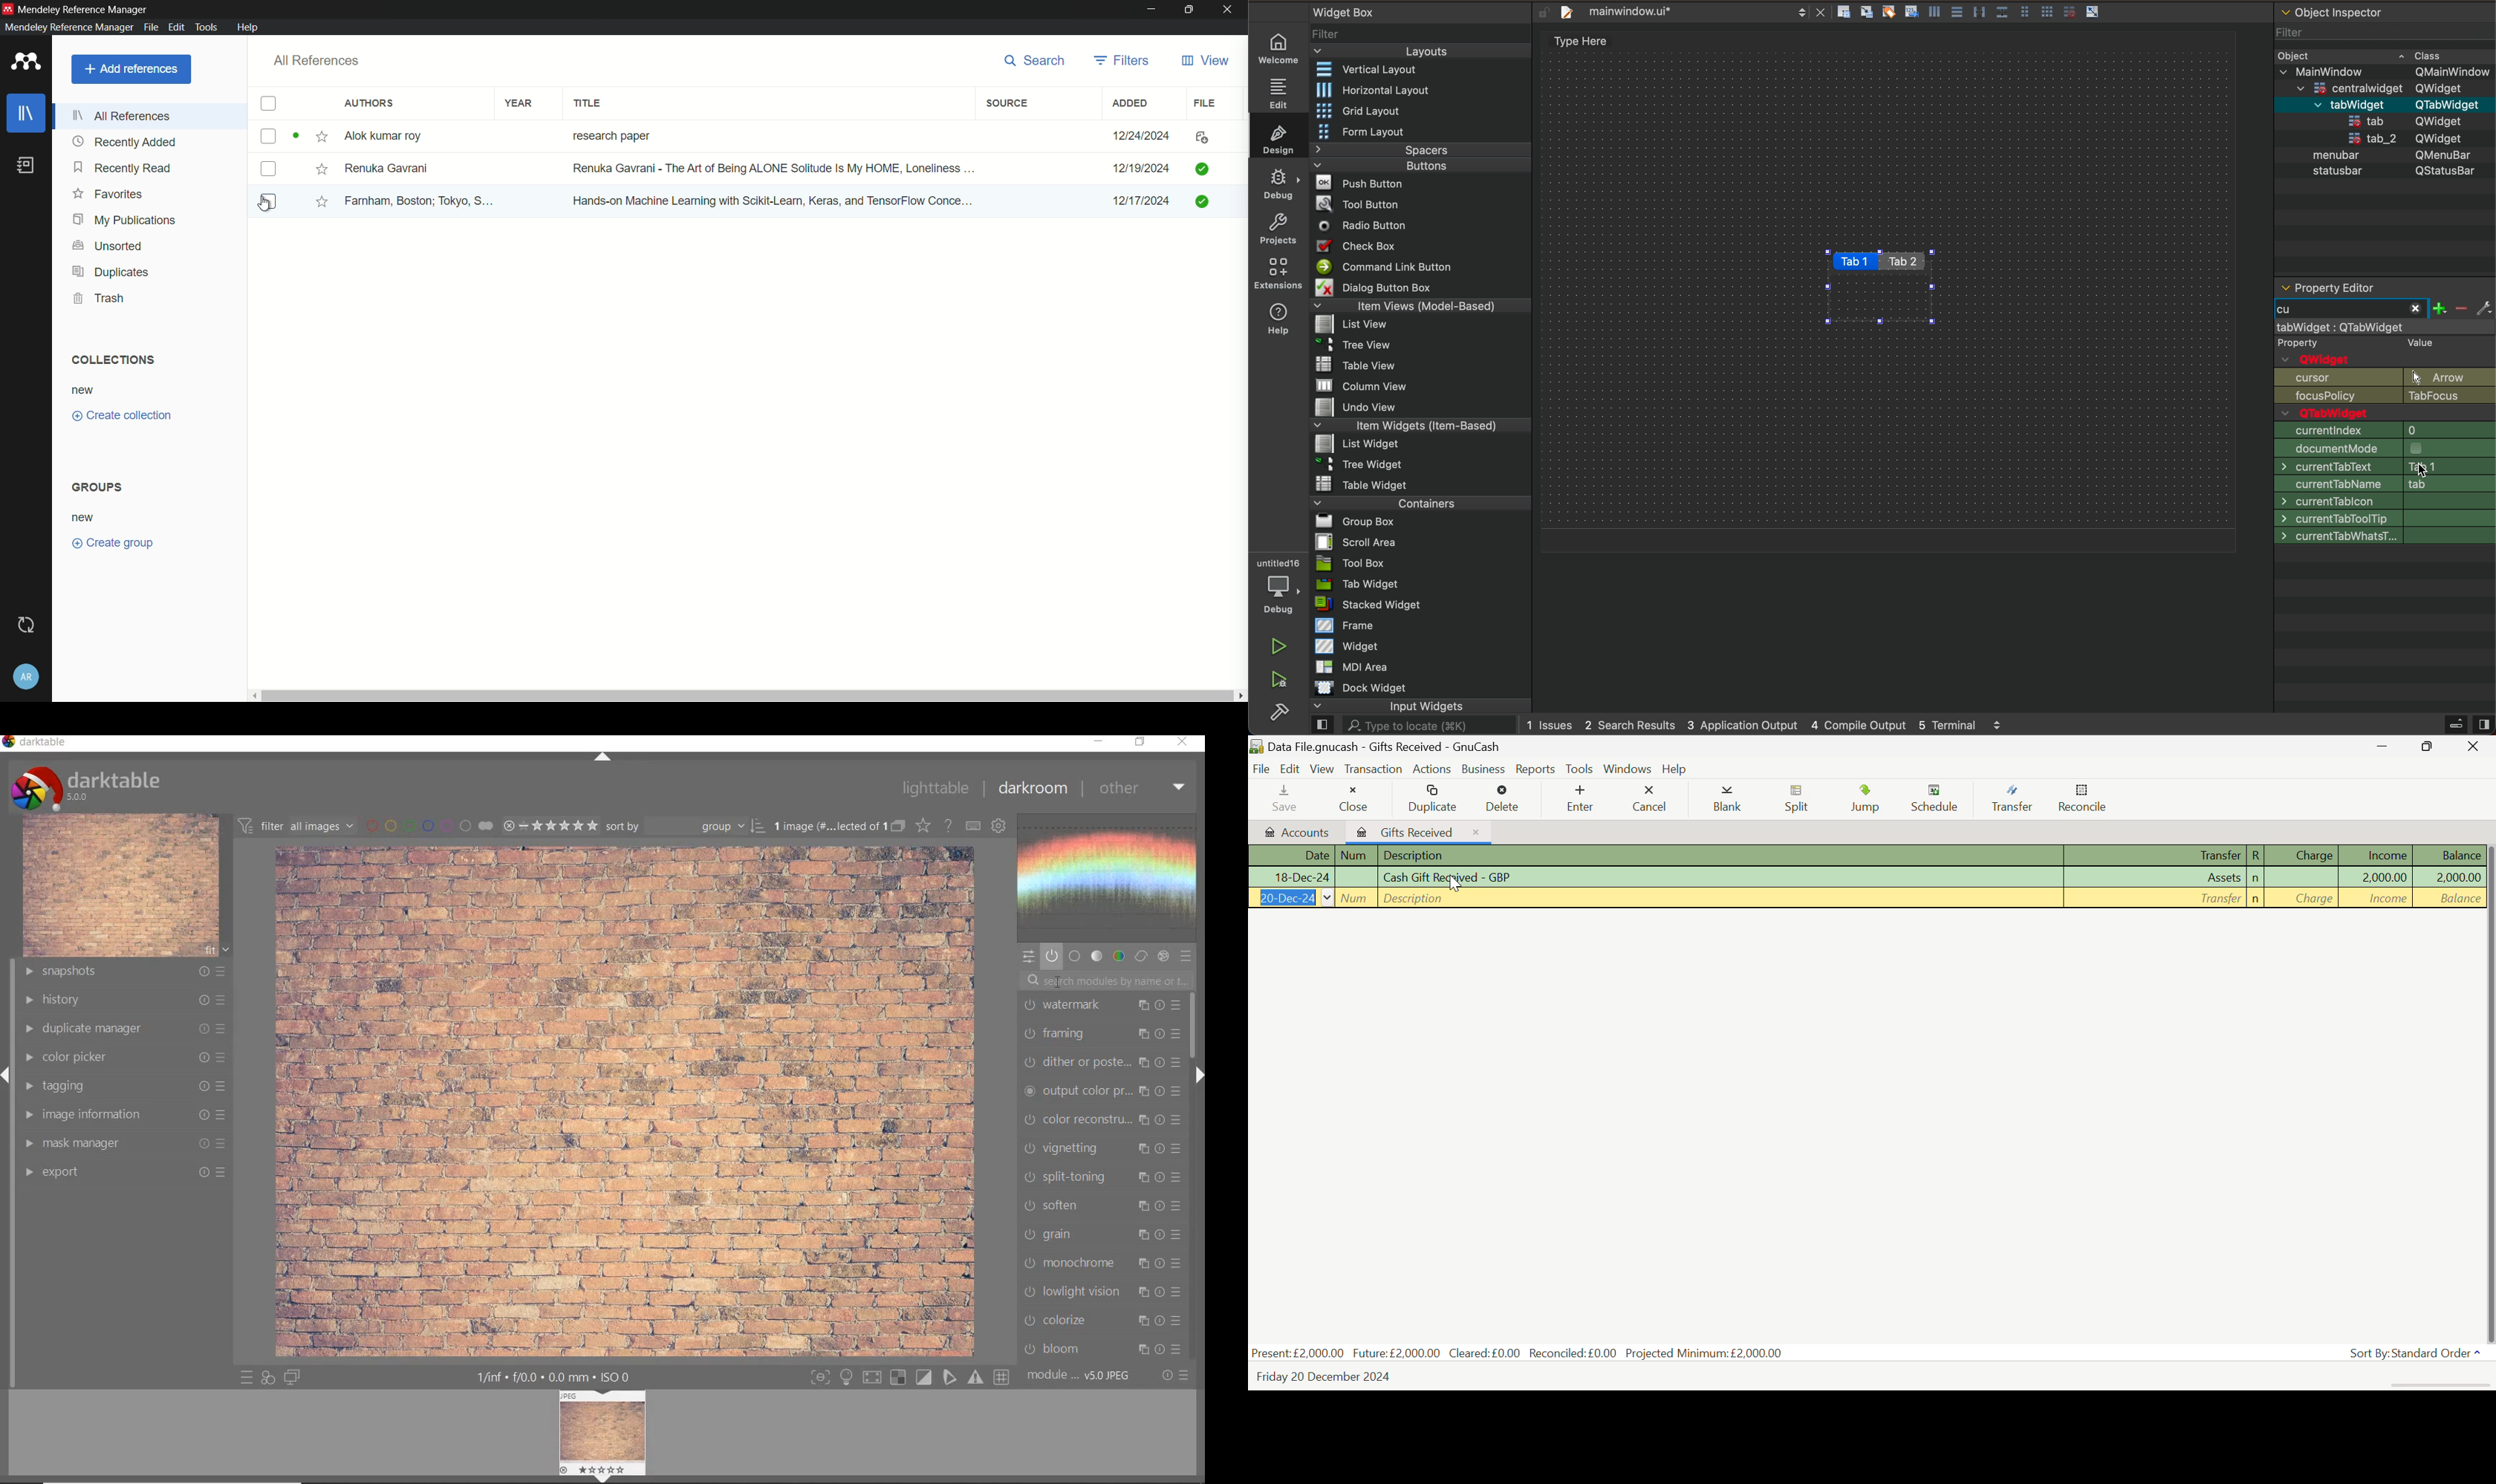 The width and height of the screenshot is (2520, 1484). Describe the element at coordinates (604, 1430) in the screenshot. I see `image preview` at that location.